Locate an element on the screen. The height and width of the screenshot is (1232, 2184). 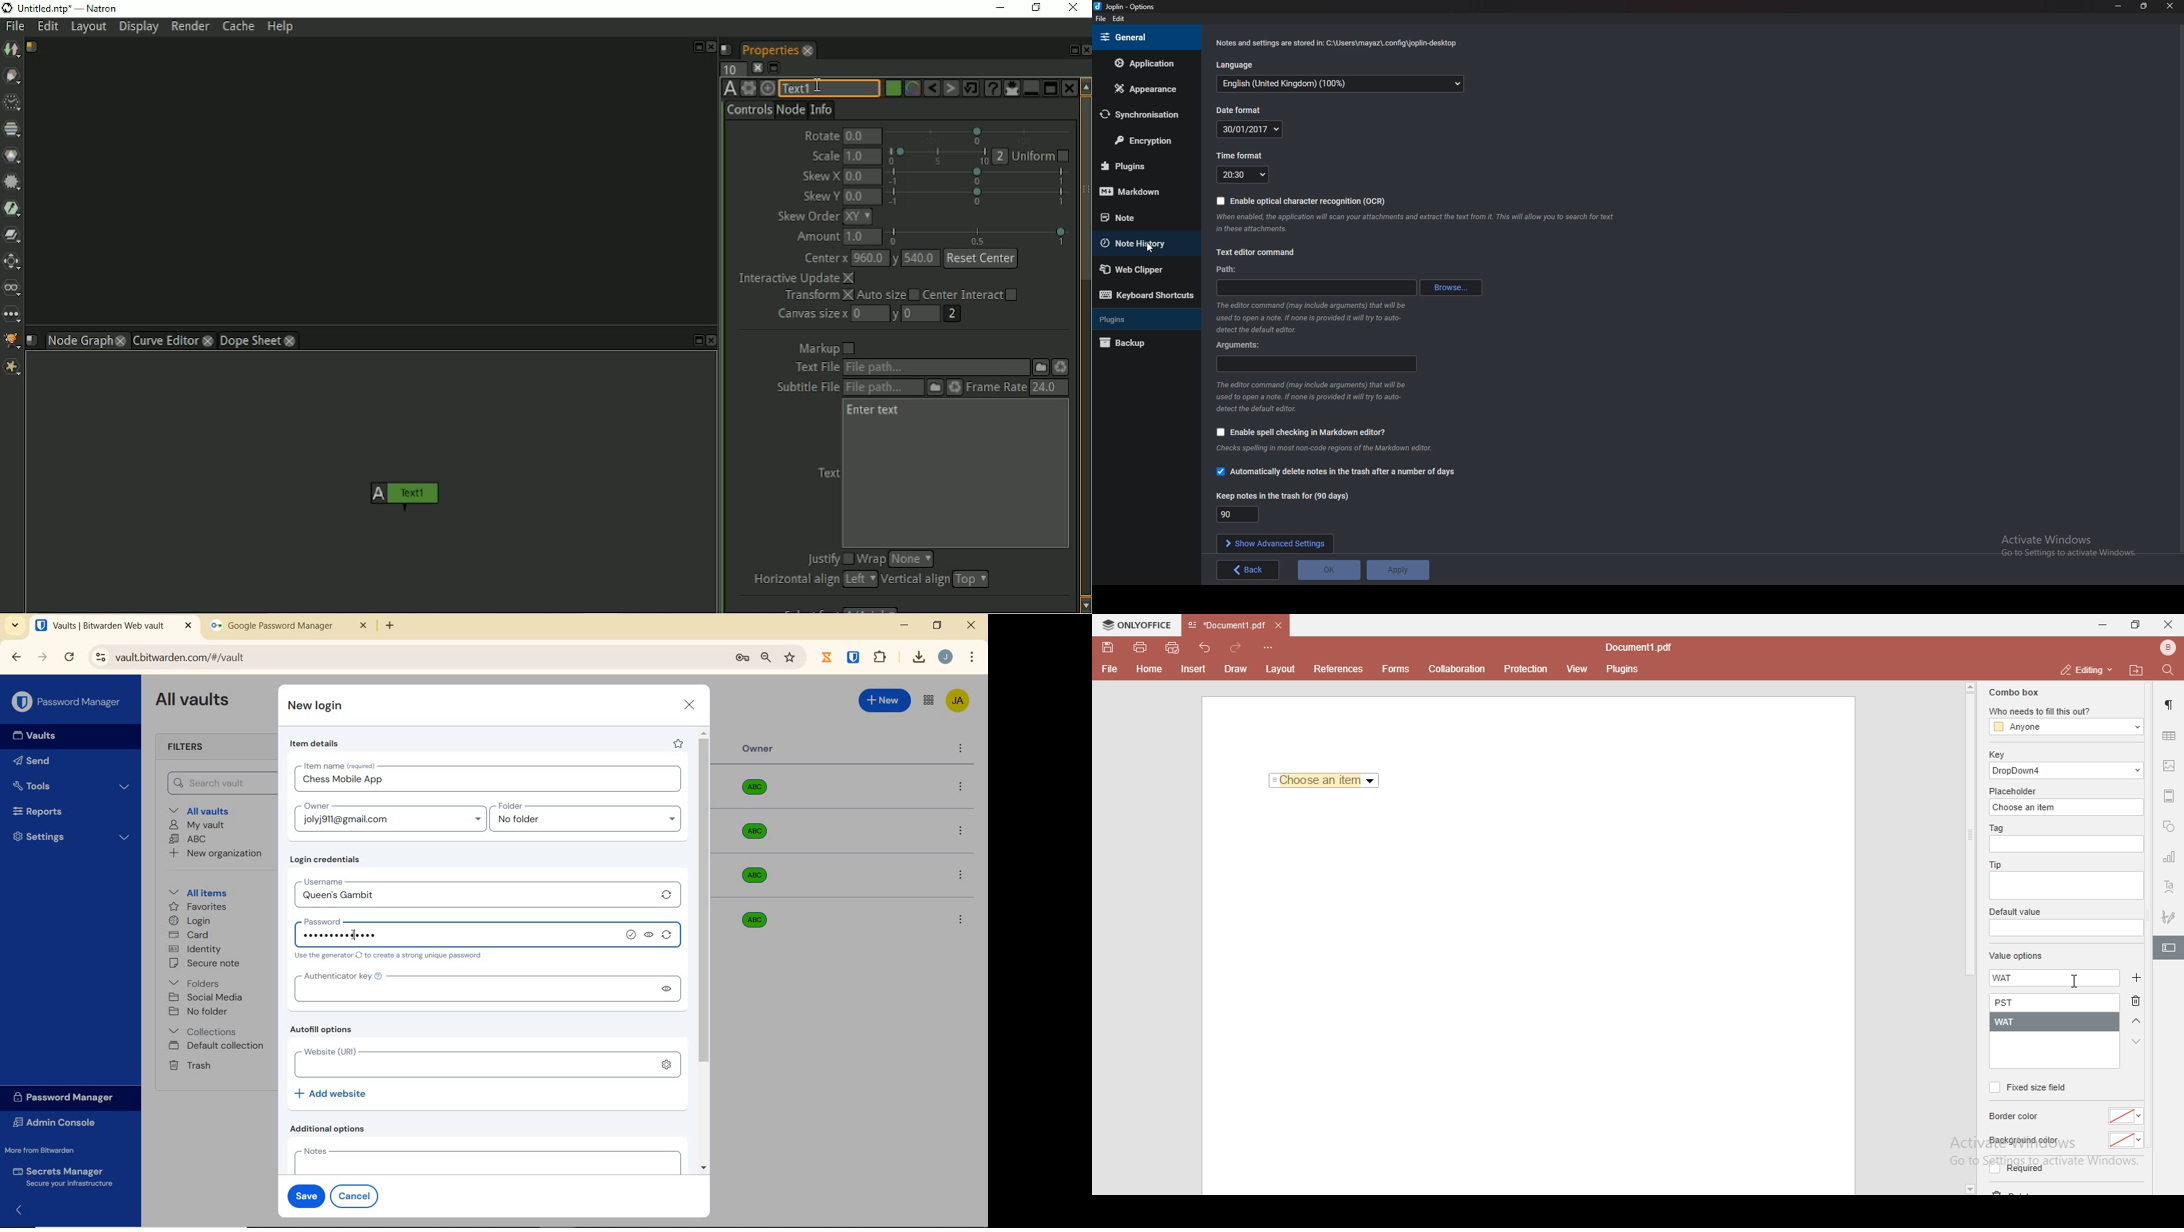
undo is located at coordinates (1207, 646).